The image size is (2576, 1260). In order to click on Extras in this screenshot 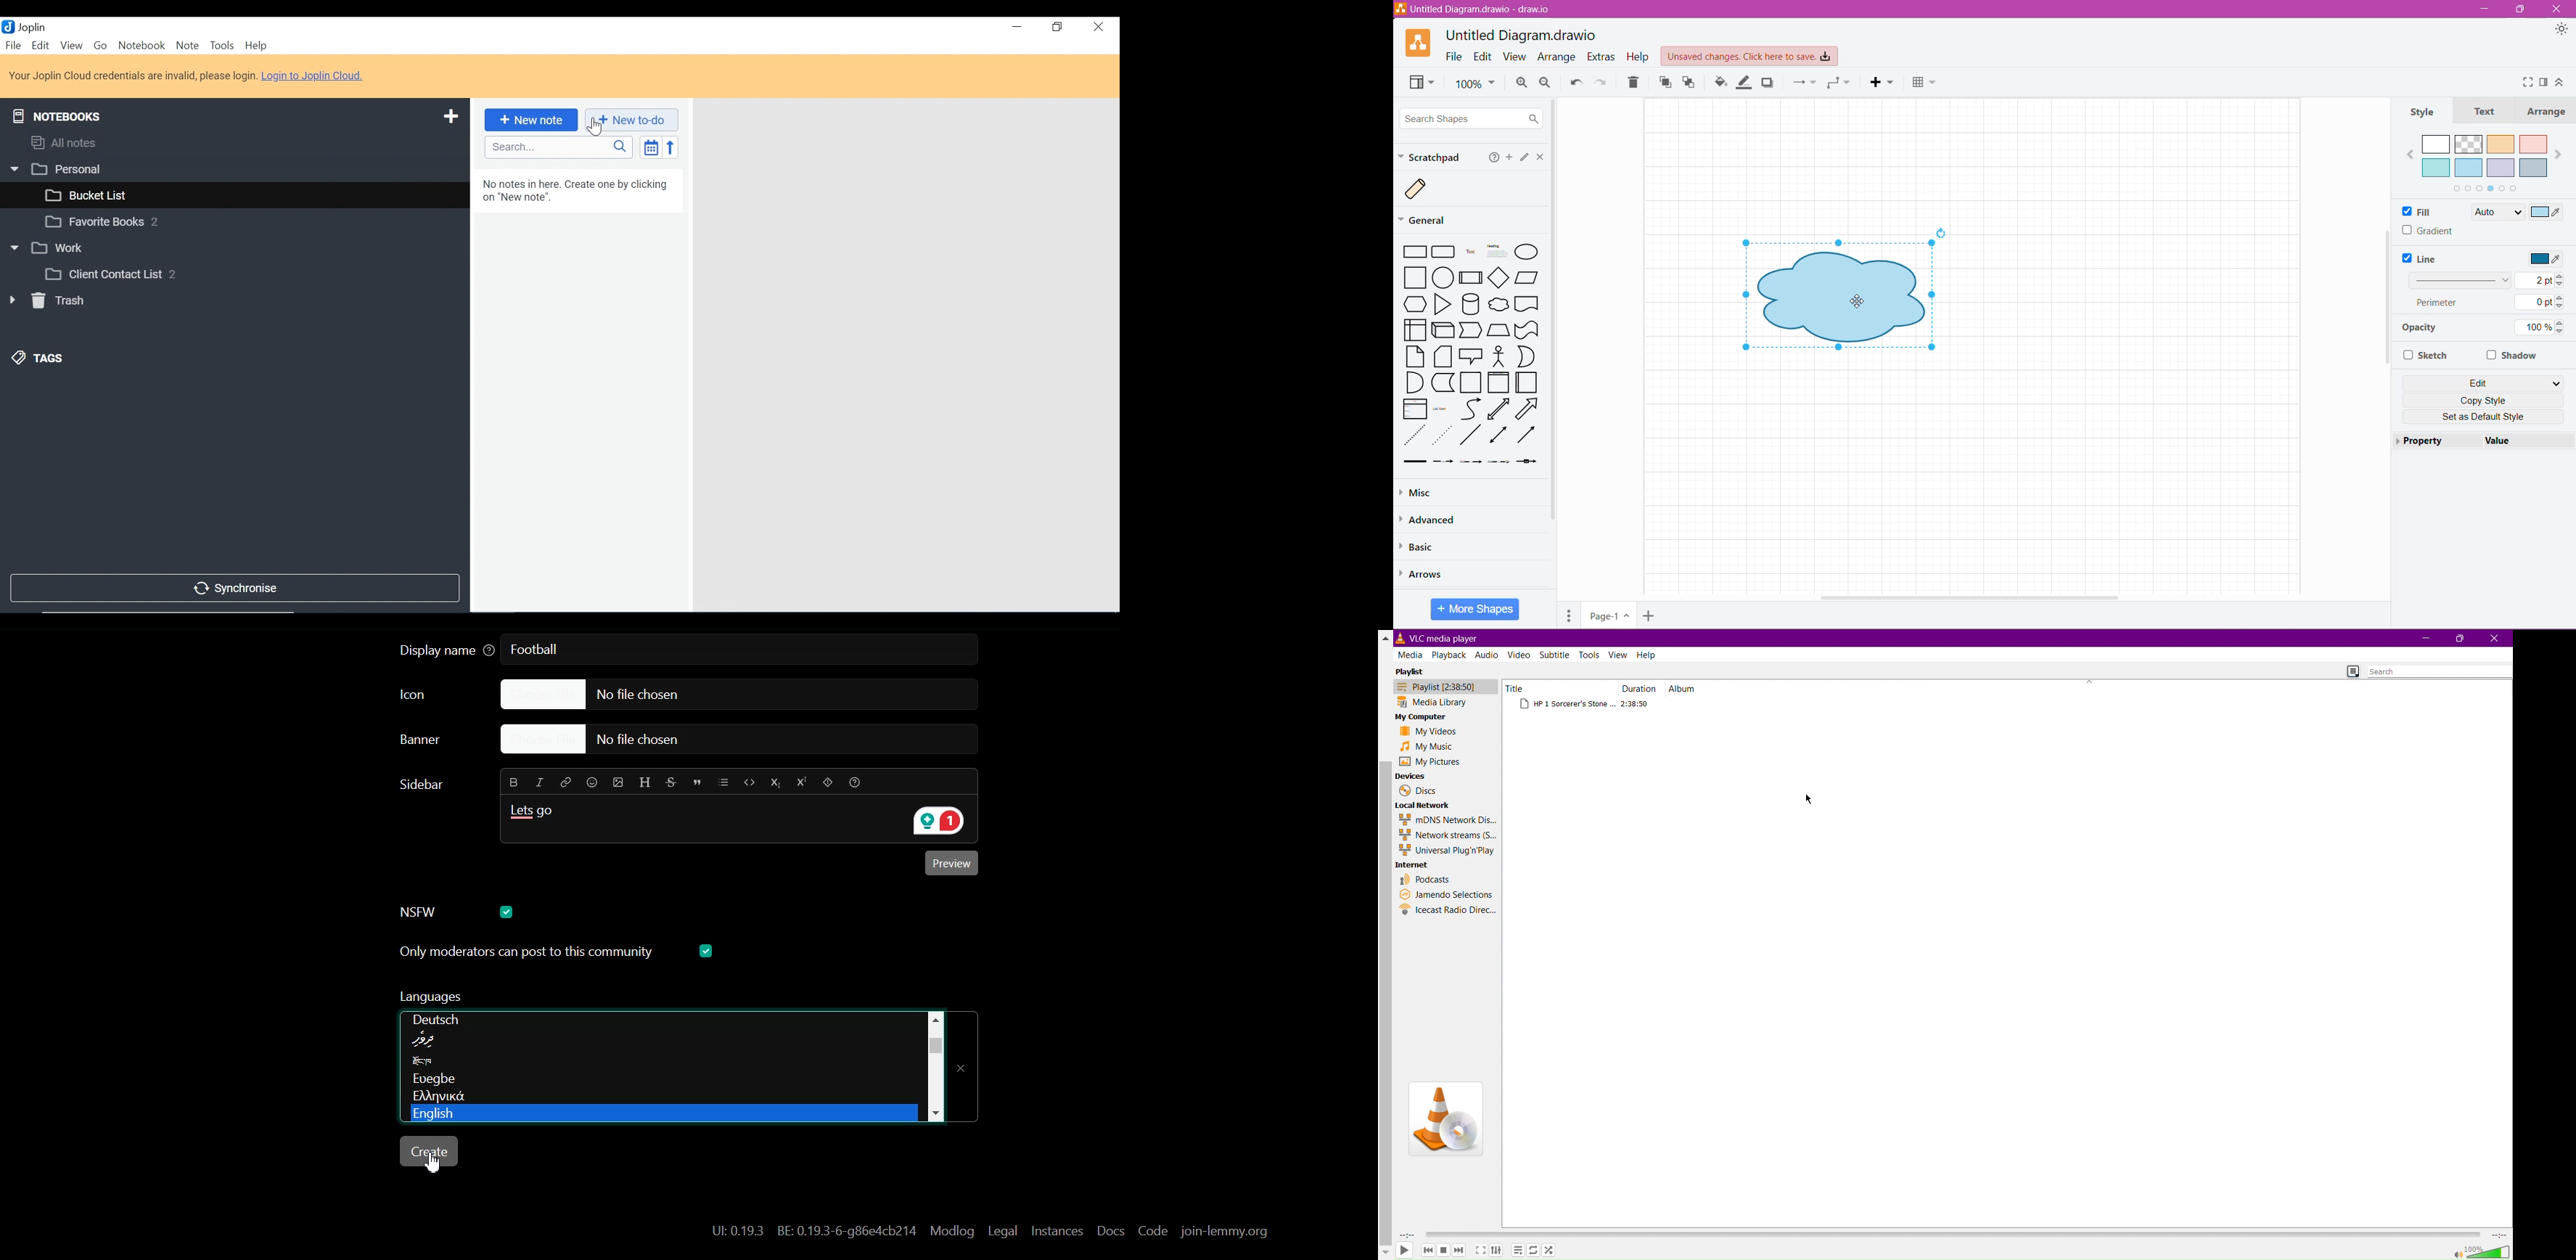, I will do `click(1602, 57)`.